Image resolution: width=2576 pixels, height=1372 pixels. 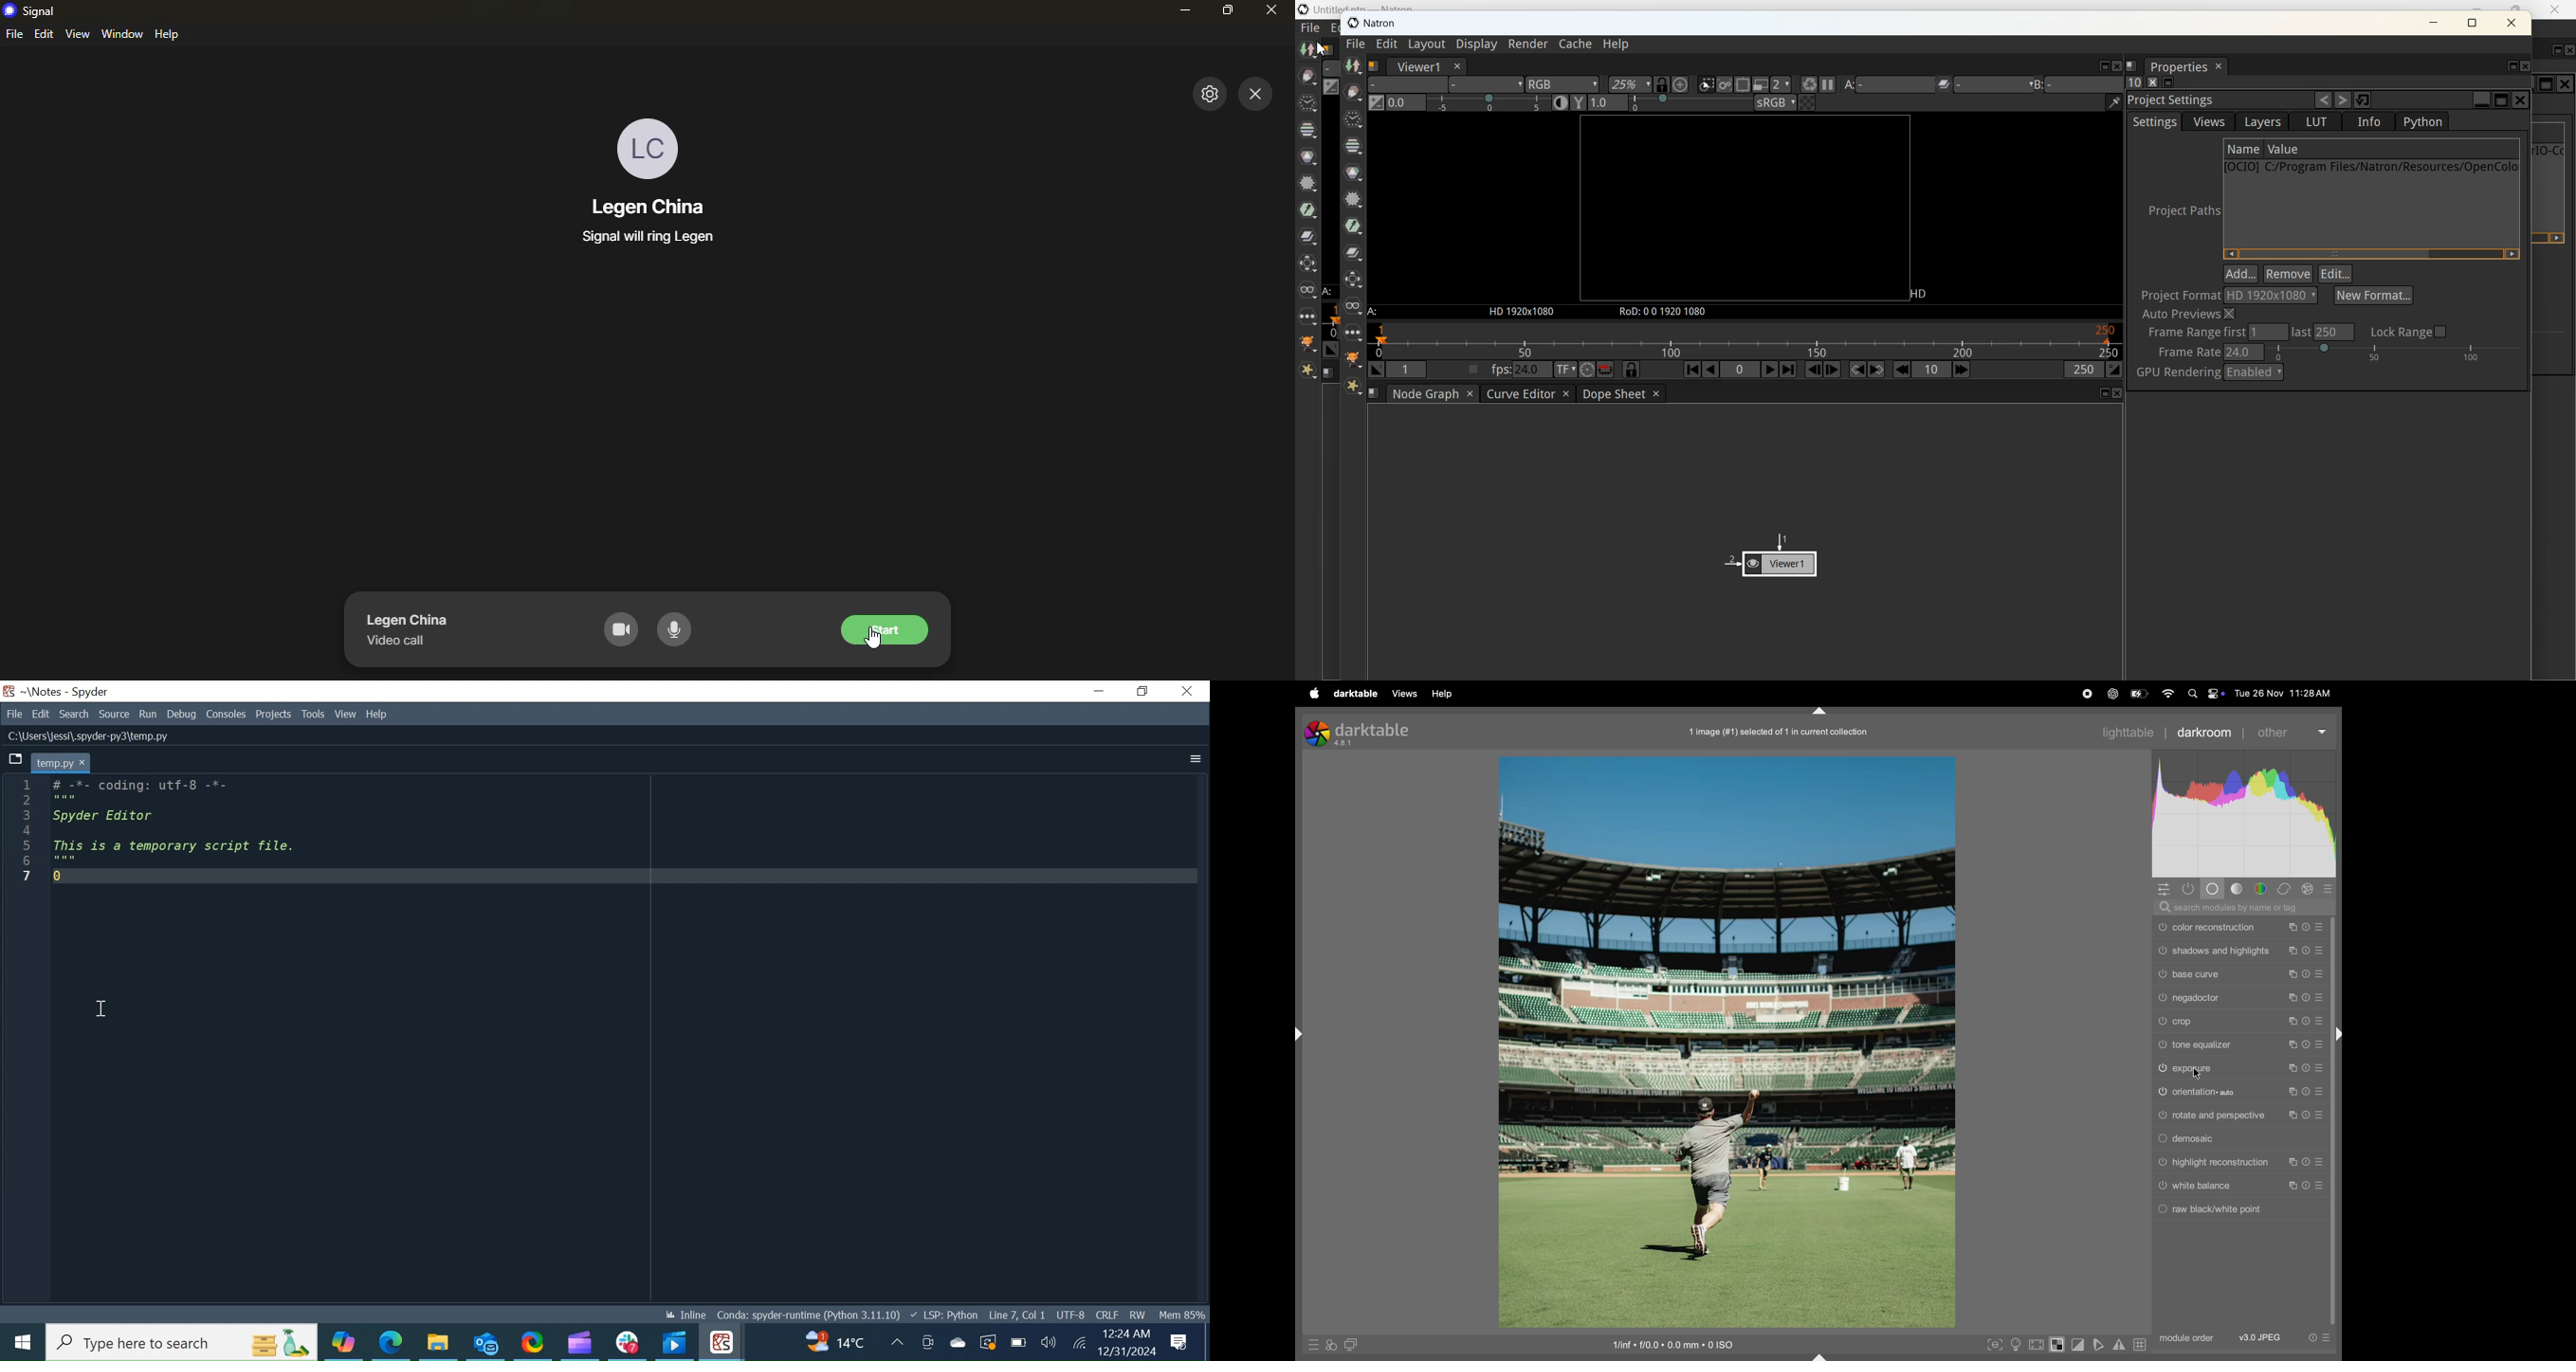 I want to click on Photo Desktop Icon, so click(x=675, y=1341).